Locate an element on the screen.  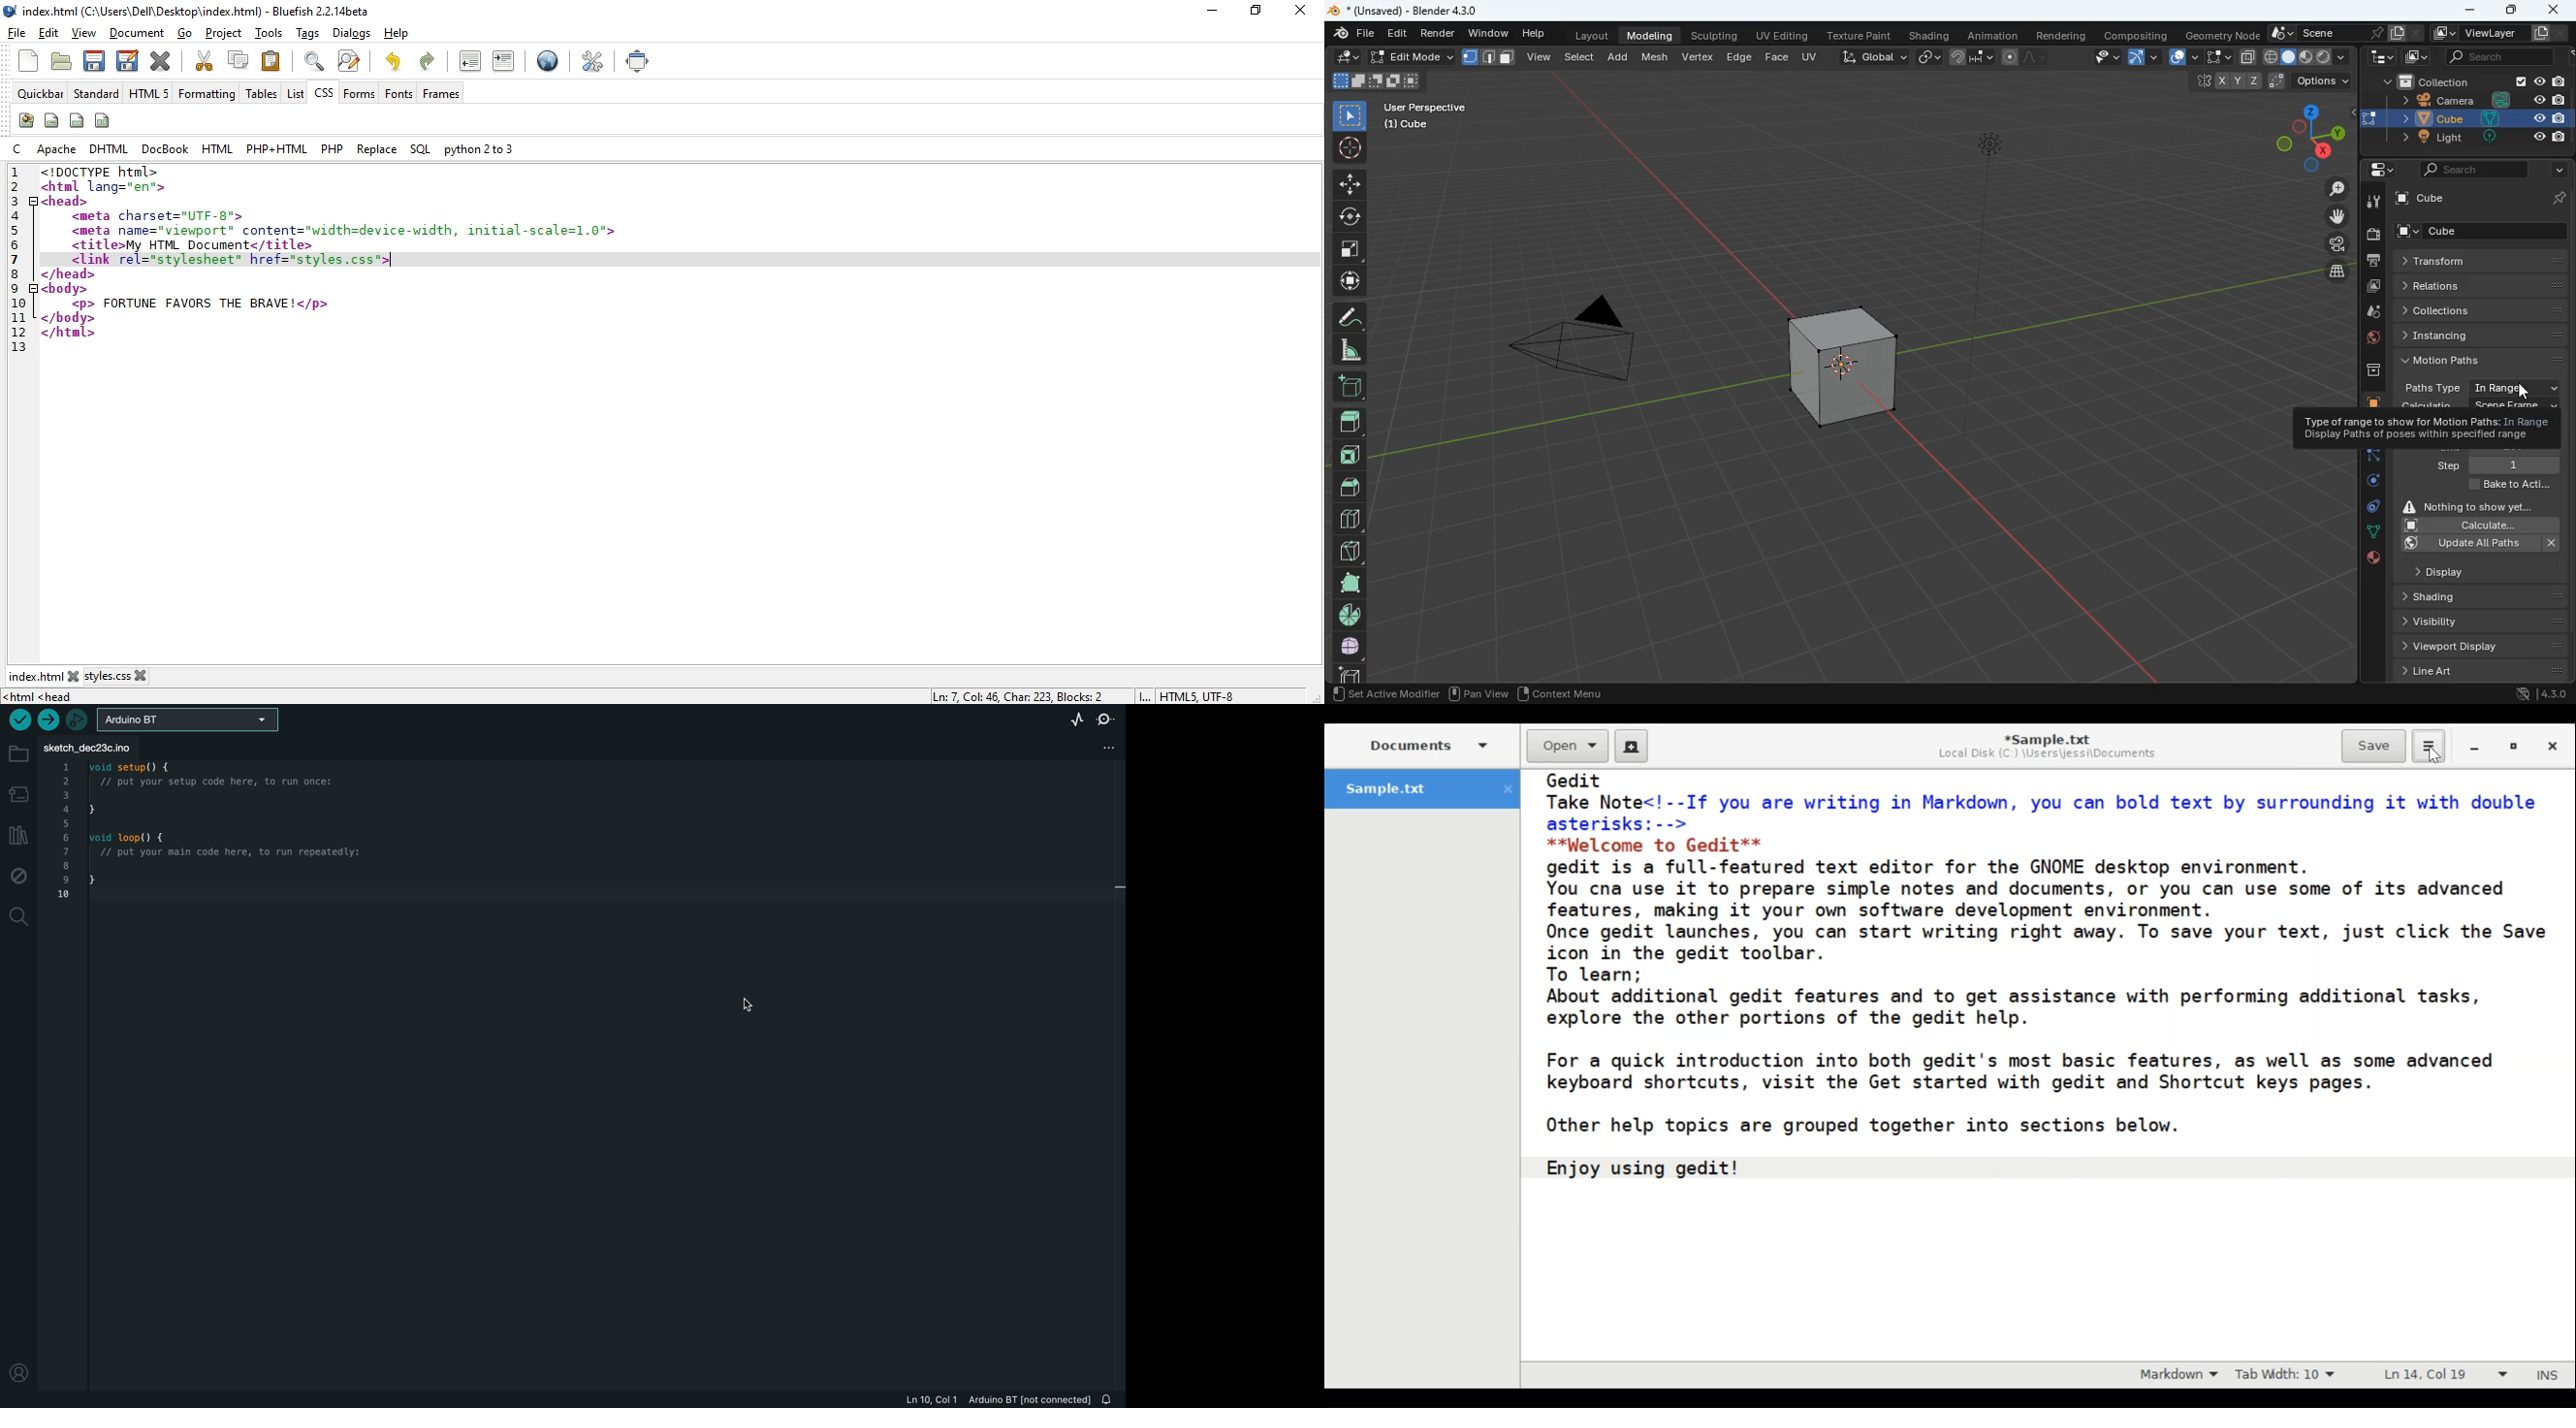
div is located at coordinates (78, 119).